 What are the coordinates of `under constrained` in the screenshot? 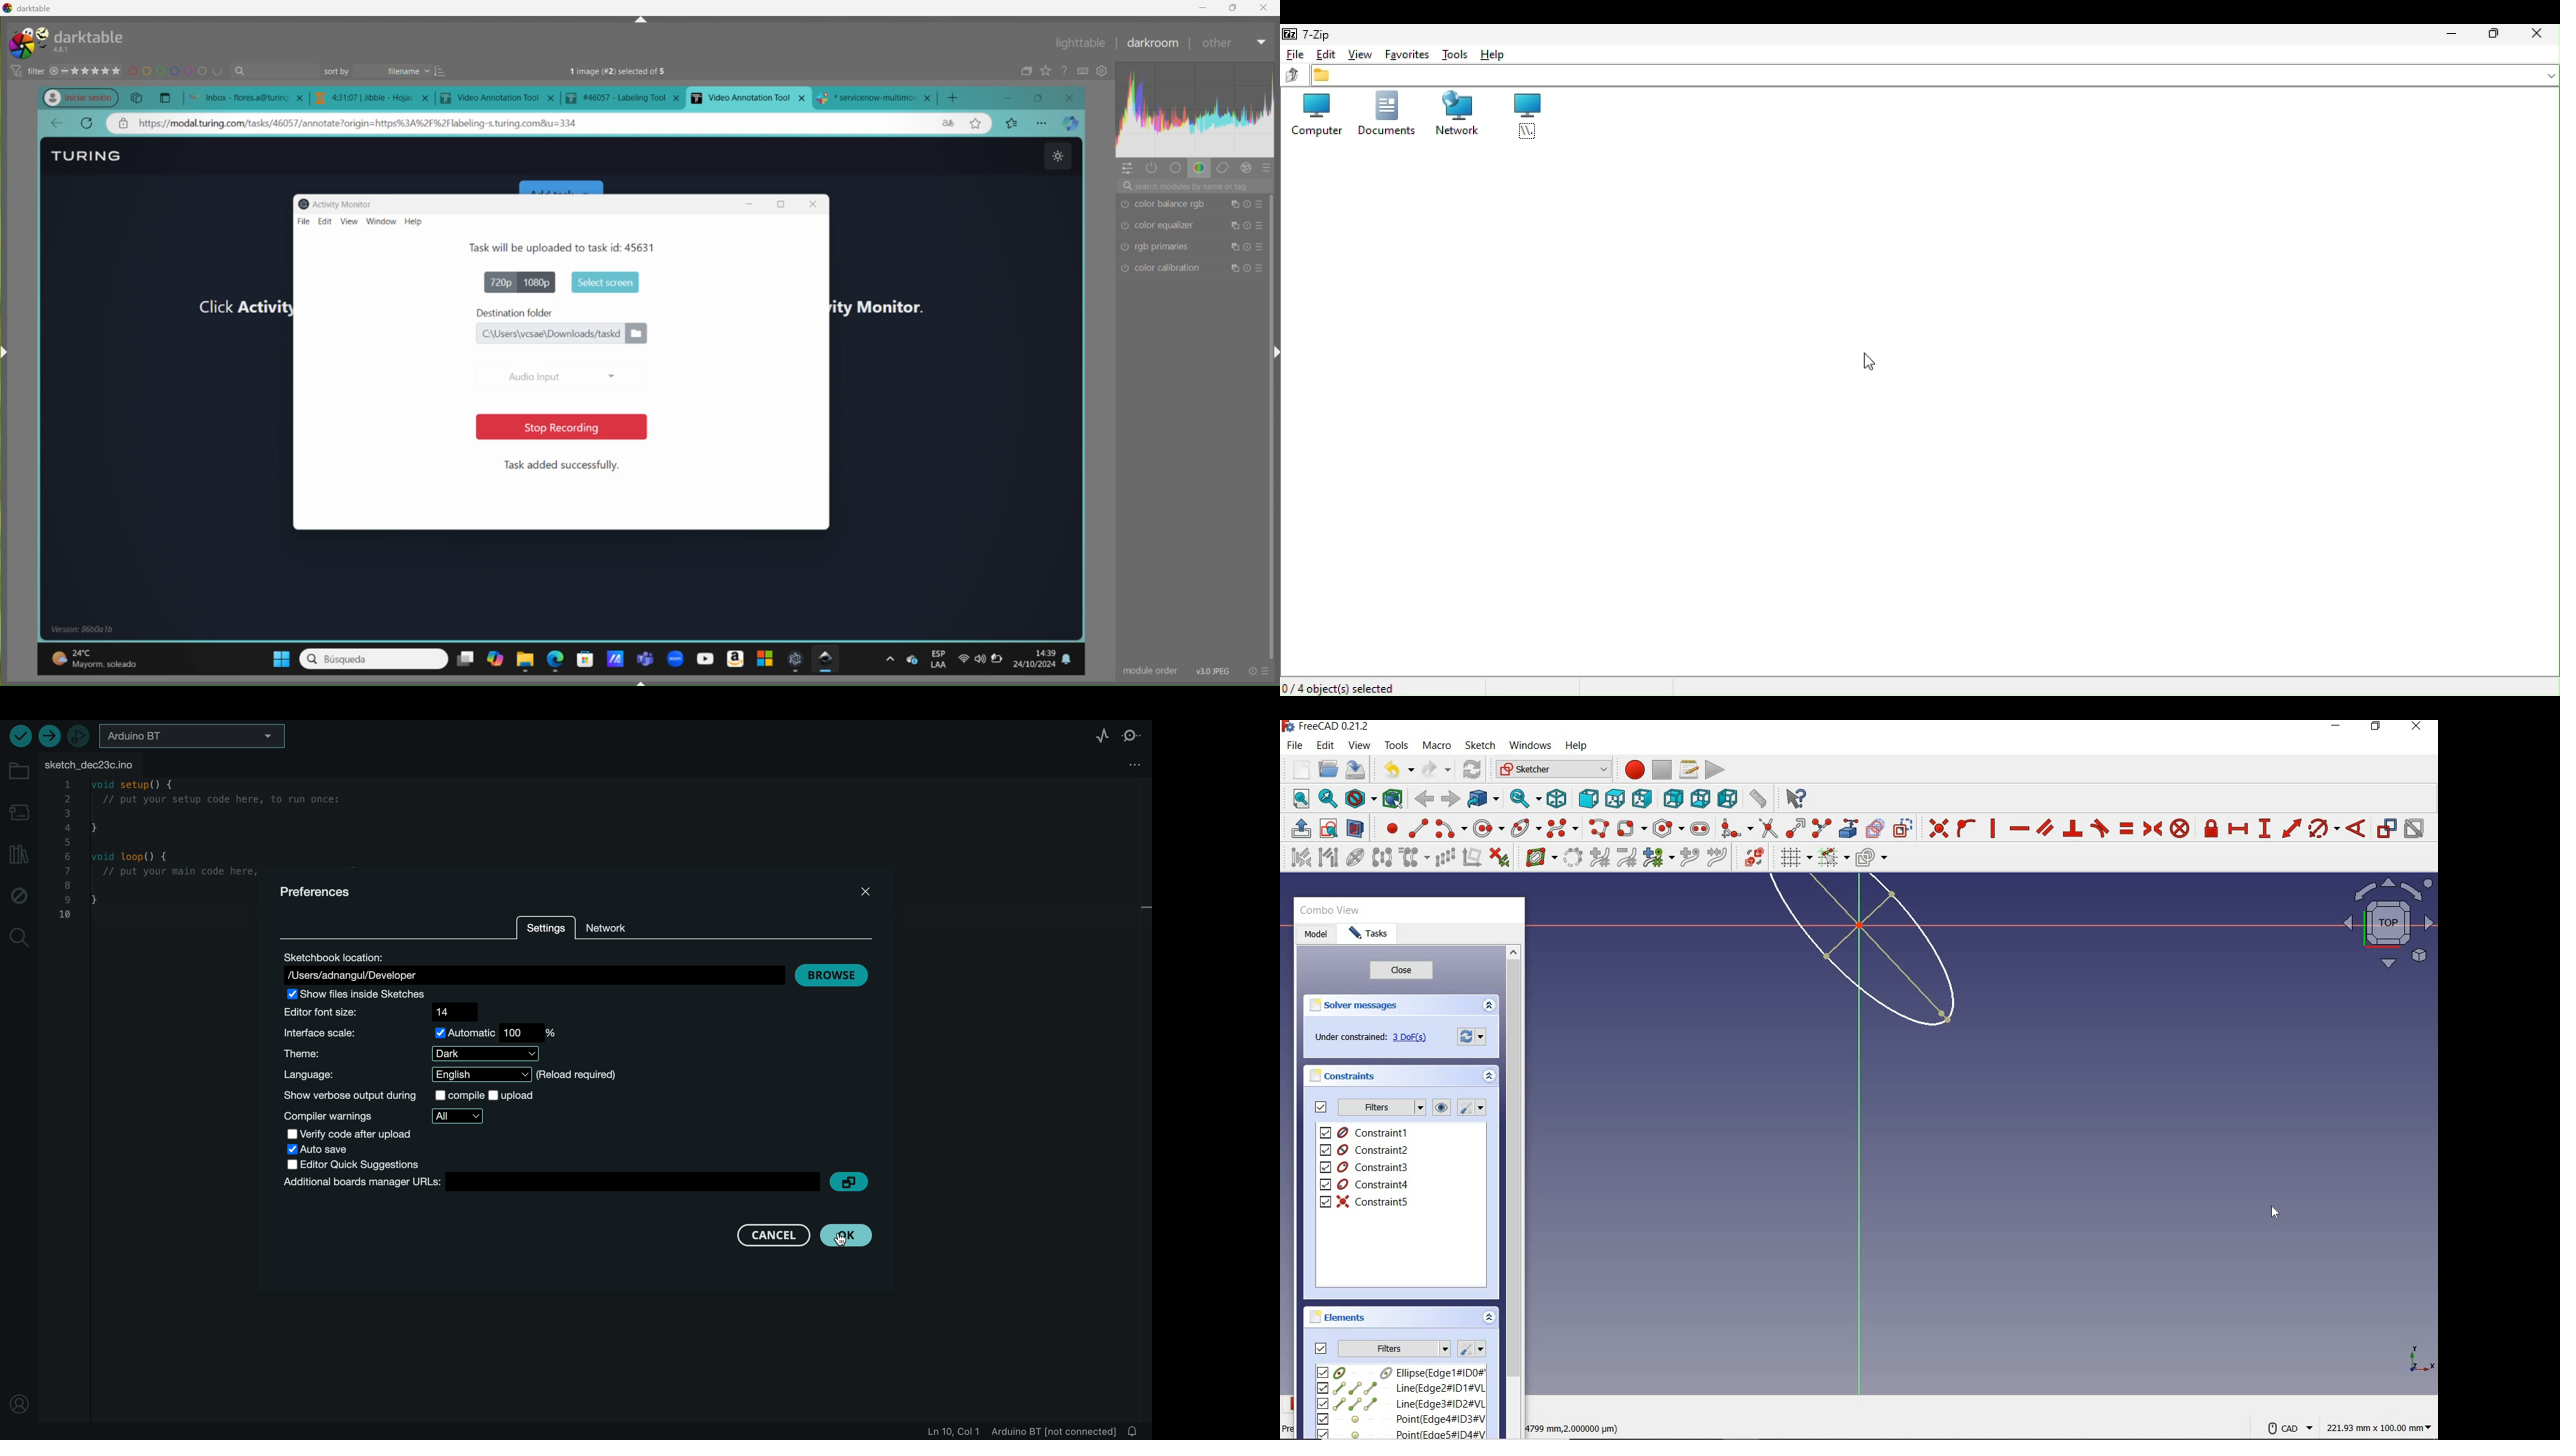 It's located at (1374, 1038).